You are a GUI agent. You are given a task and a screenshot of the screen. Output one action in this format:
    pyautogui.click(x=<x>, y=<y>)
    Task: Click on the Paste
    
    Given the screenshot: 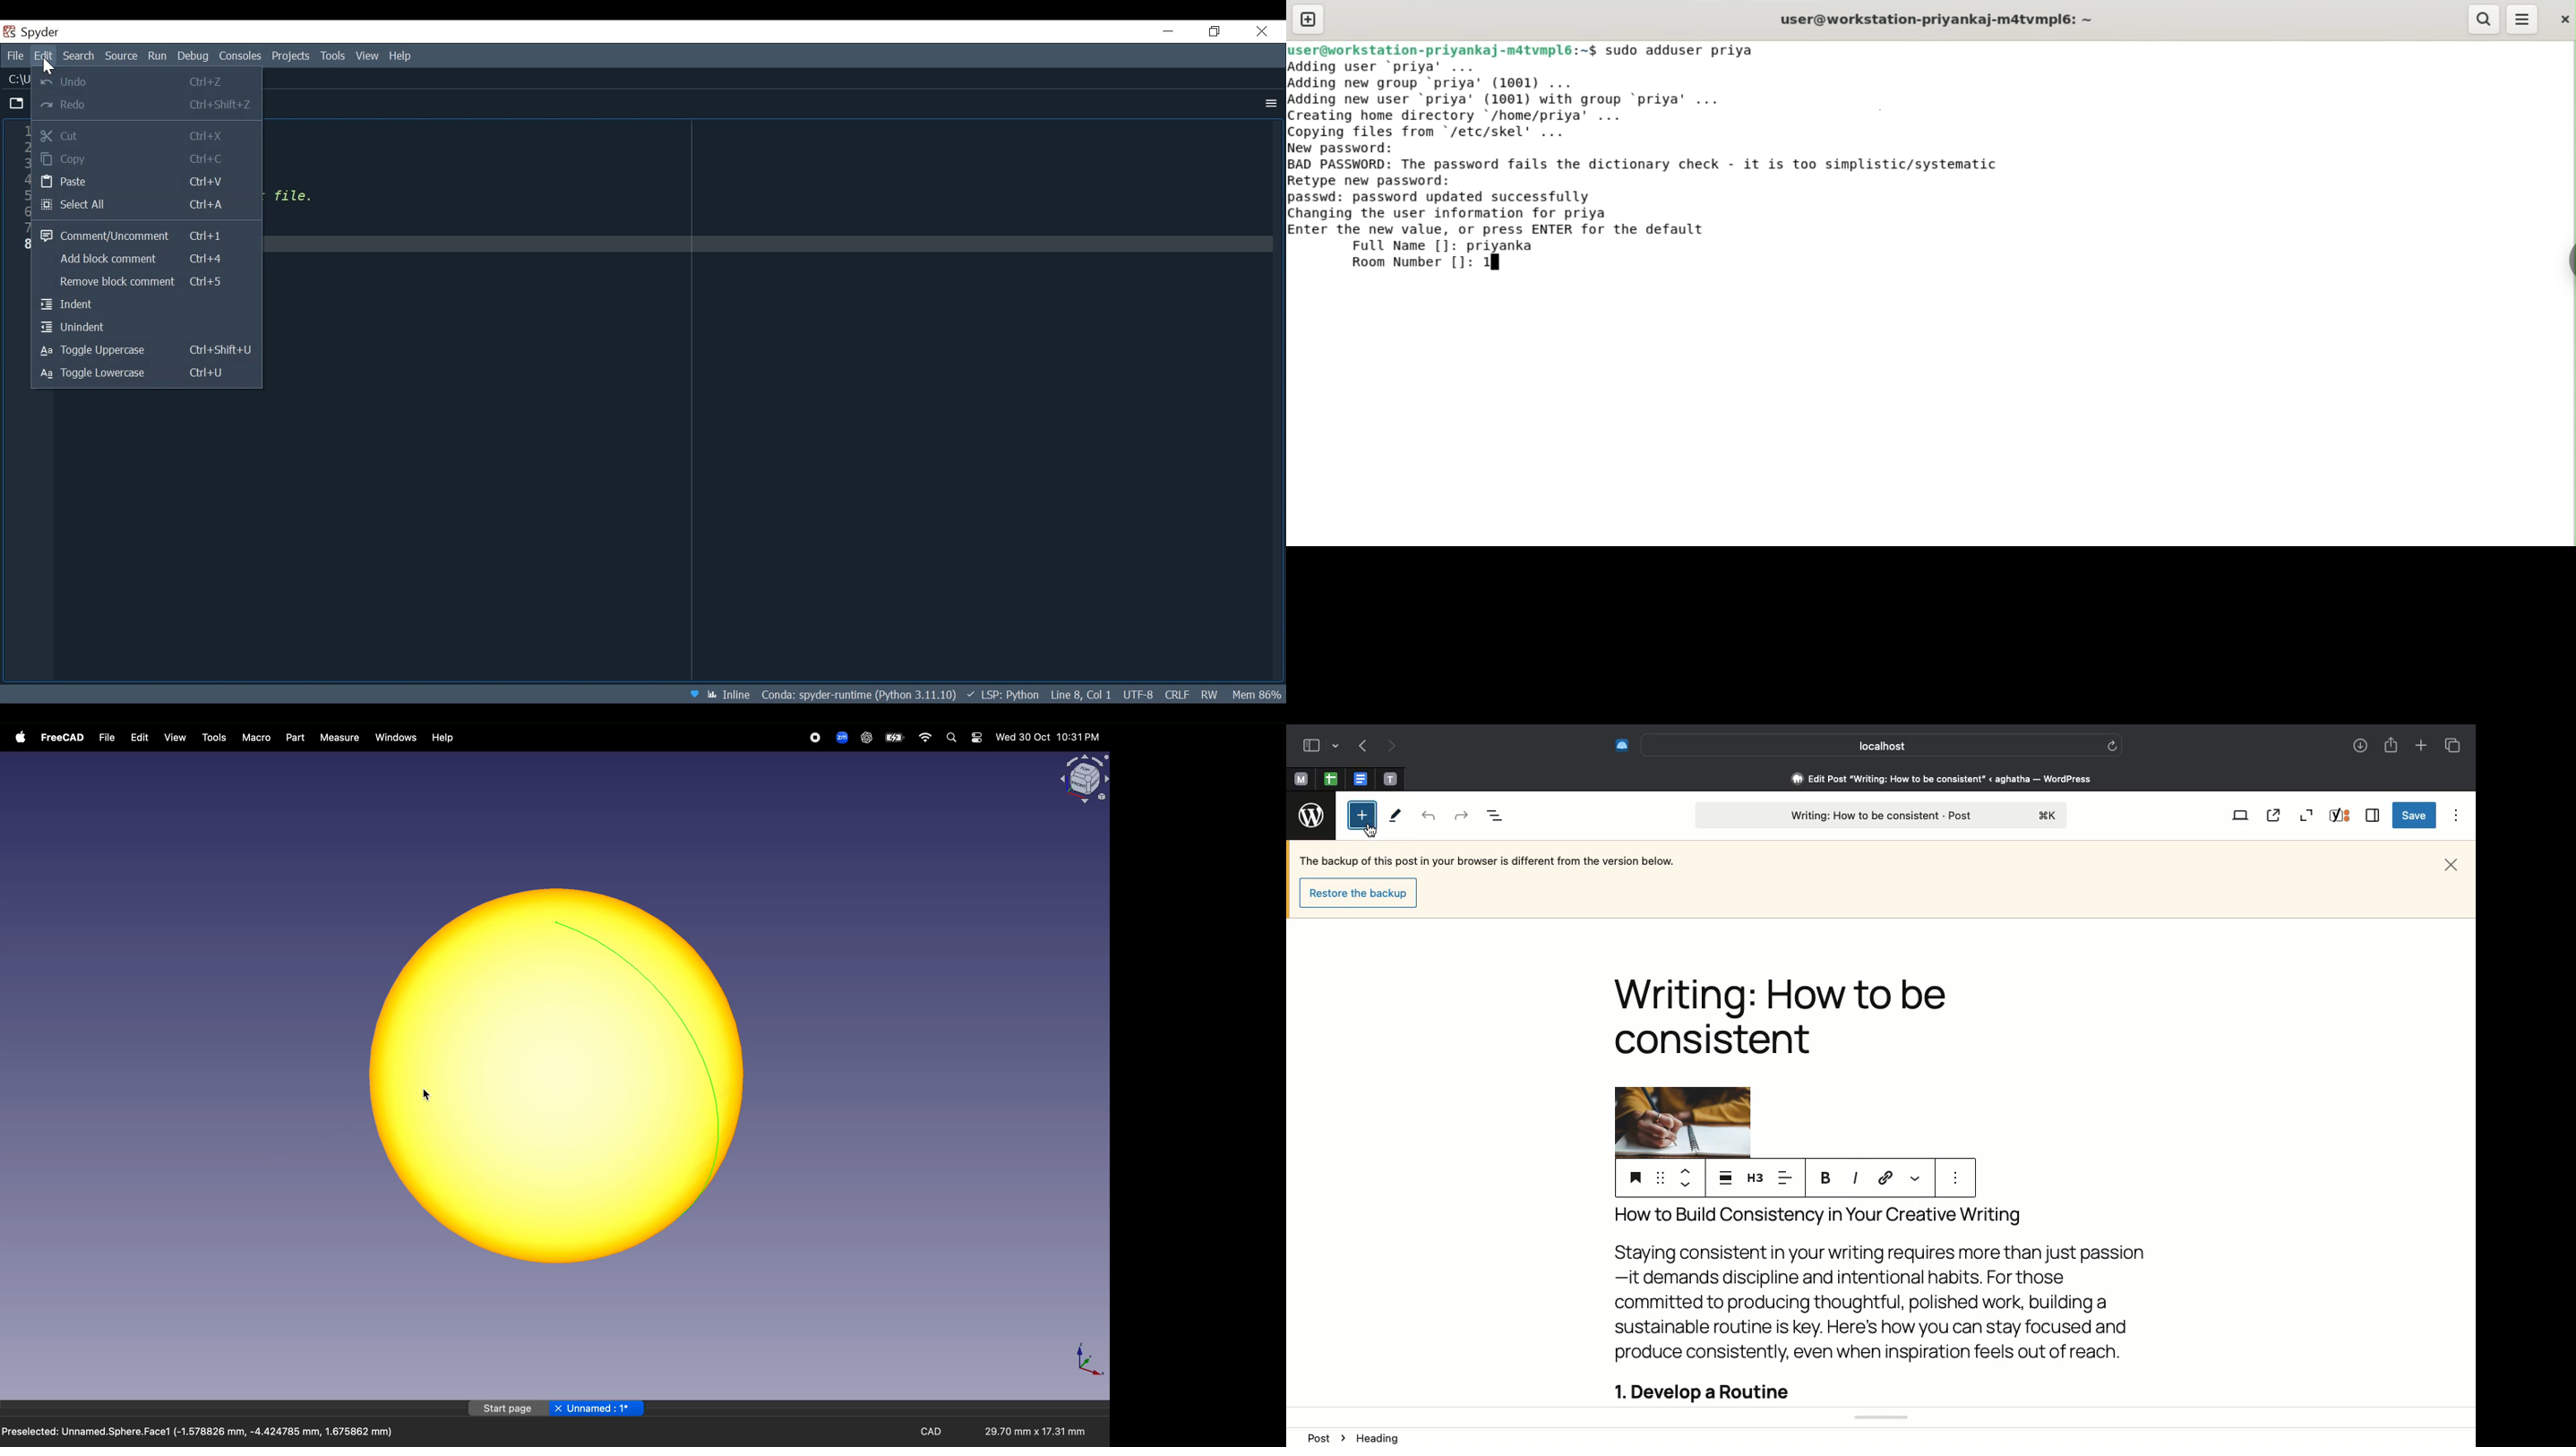 What is the action you would take?
    pyautogui.click(x=94, y=183)
    